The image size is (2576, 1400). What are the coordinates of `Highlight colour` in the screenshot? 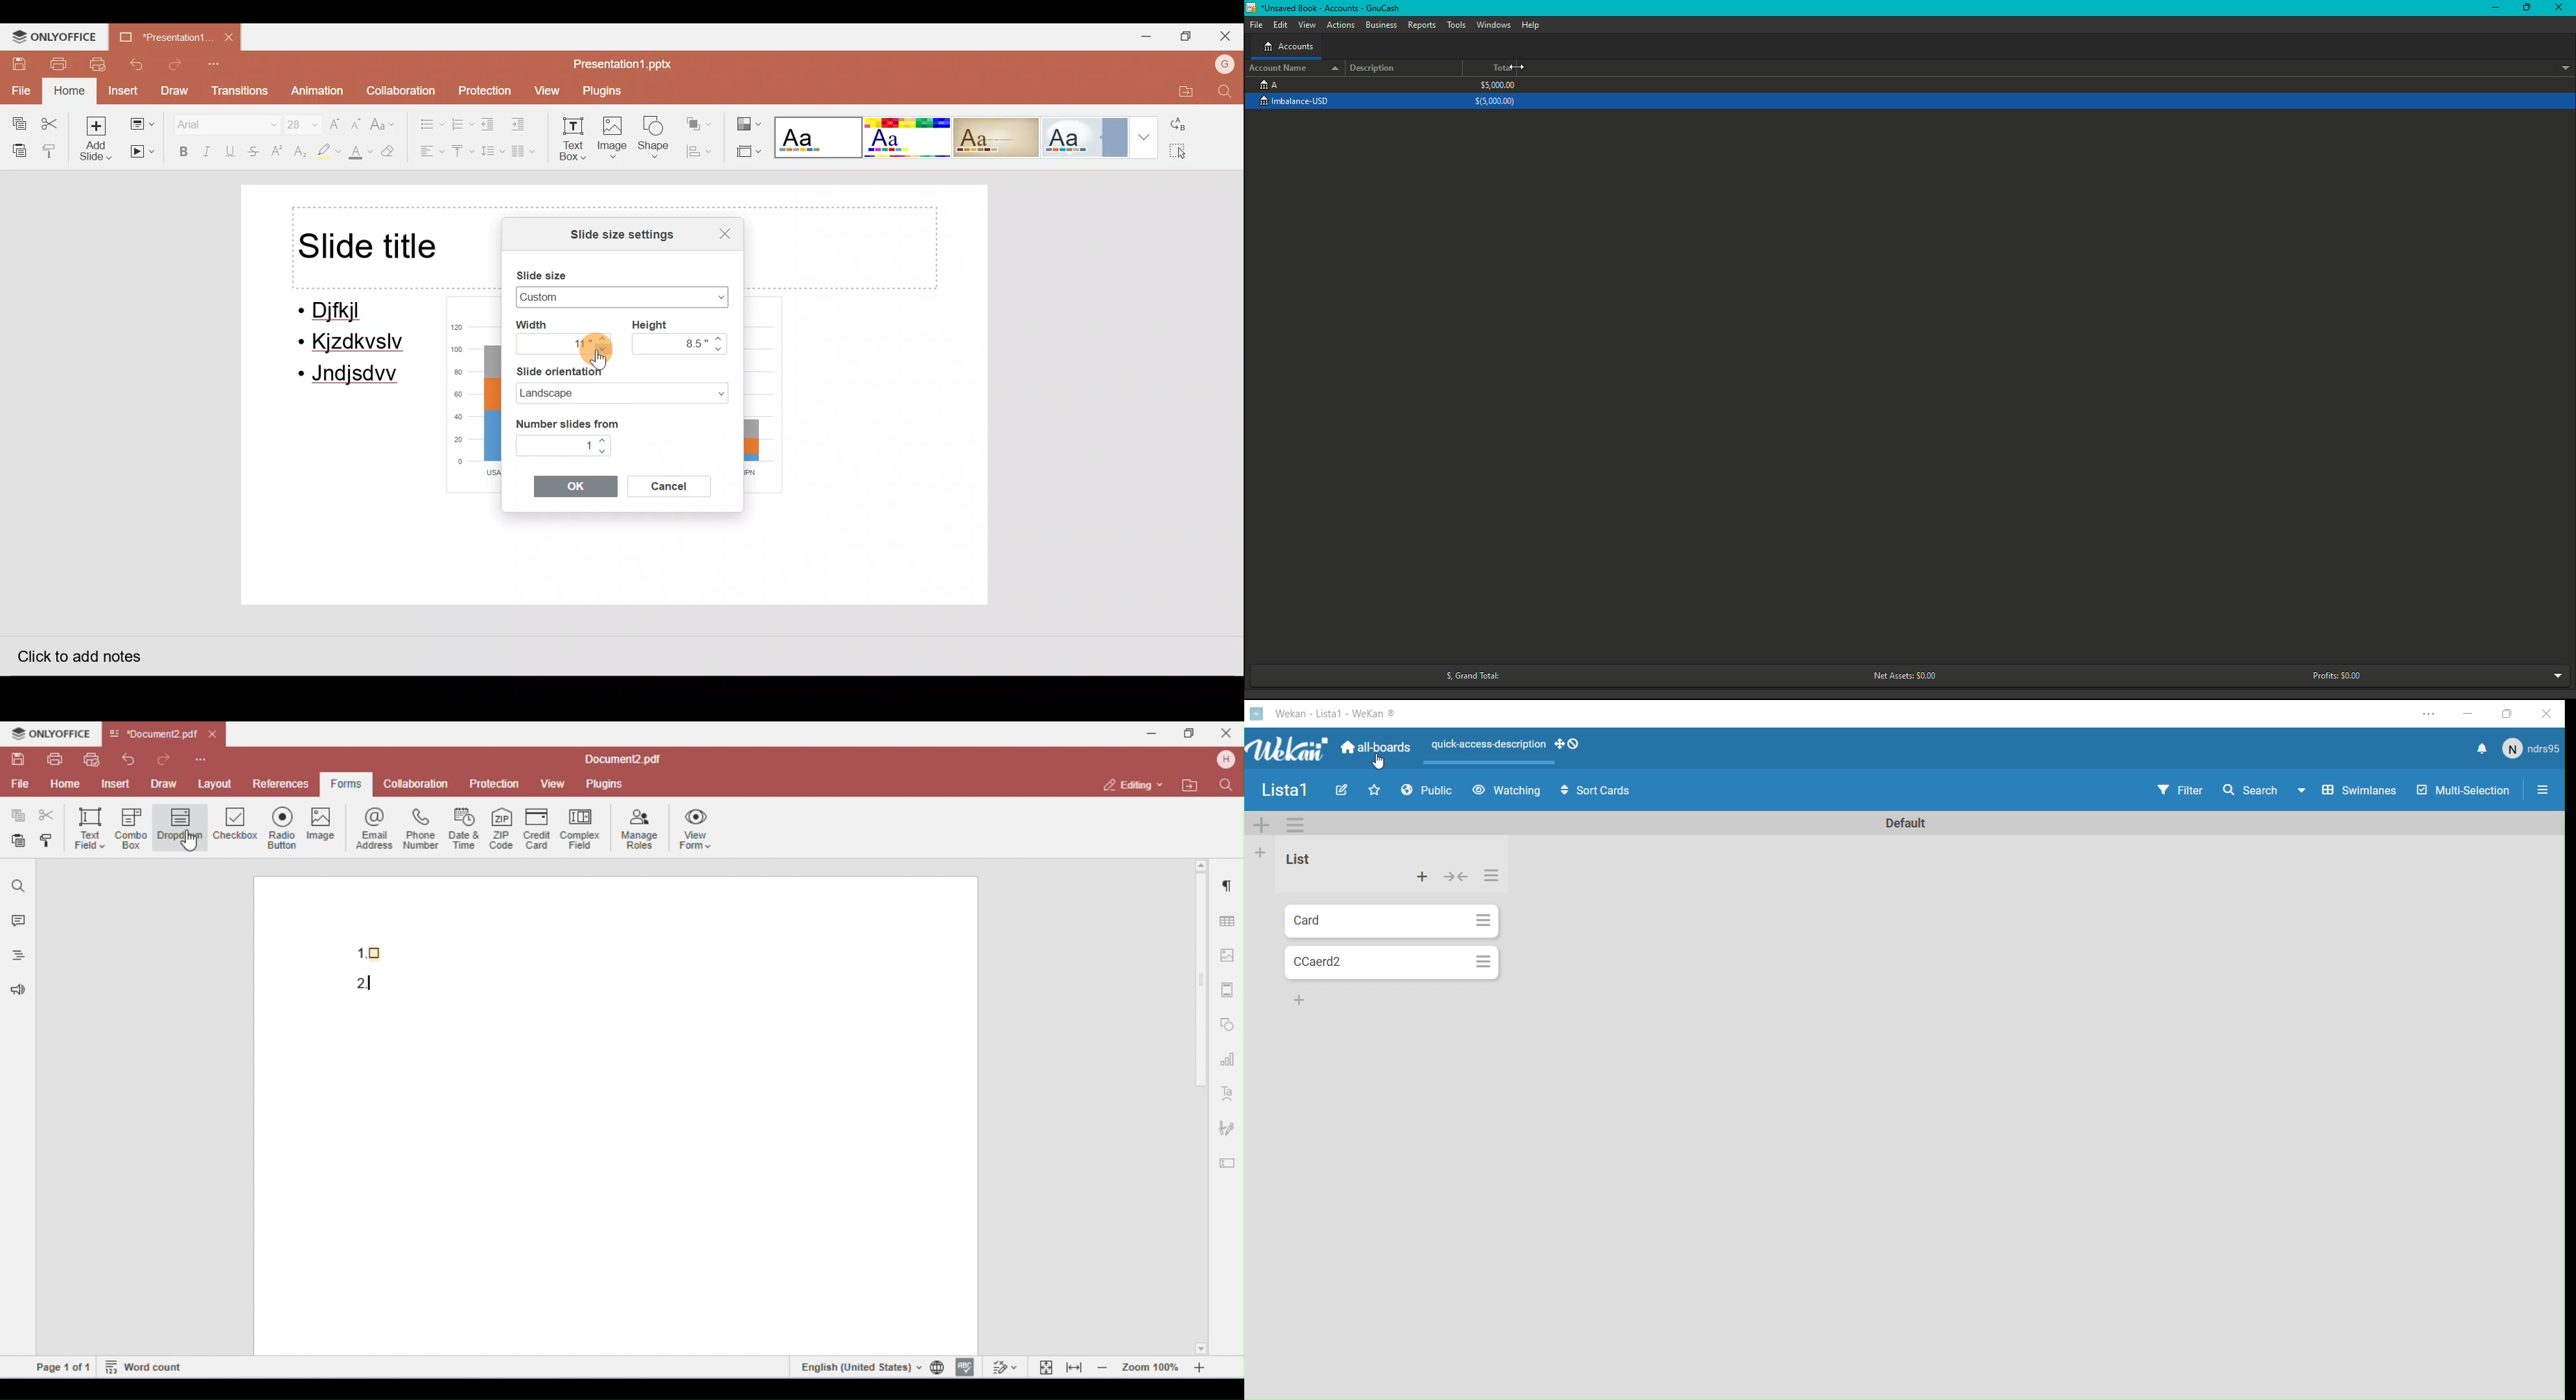 It's located at (325, 152).